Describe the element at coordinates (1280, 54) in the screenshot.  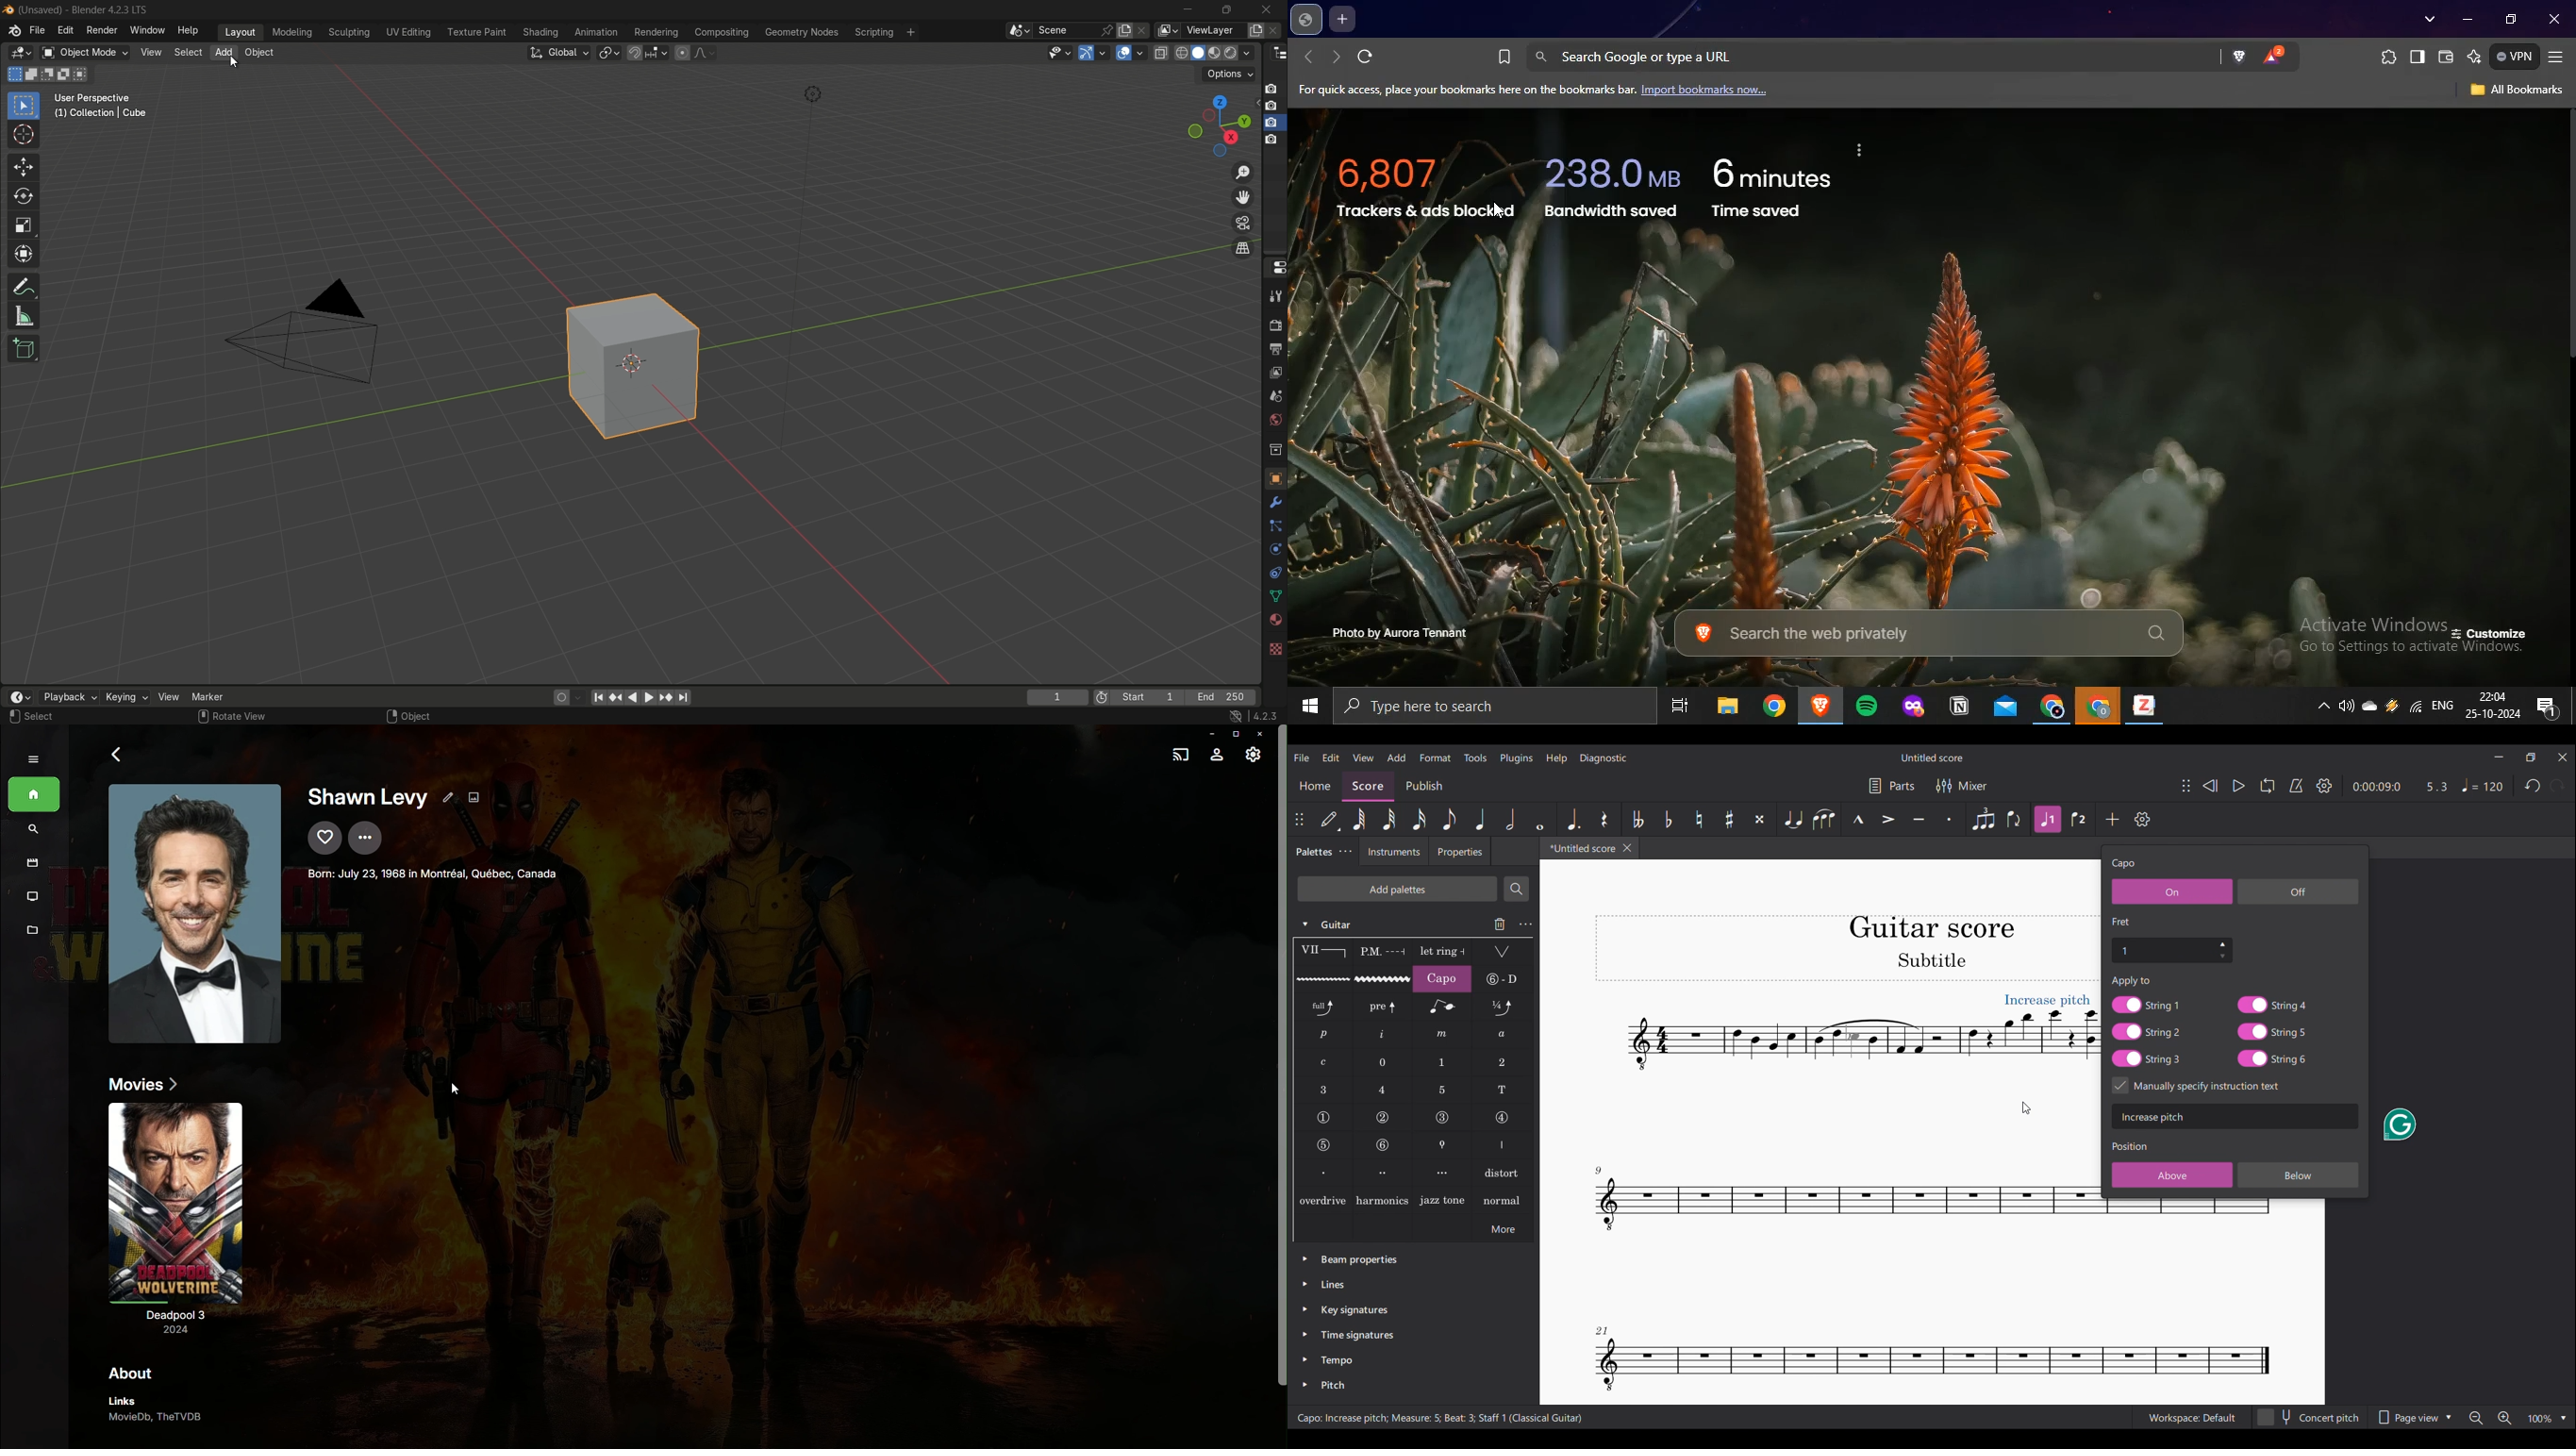
I see `outliner` at that location.